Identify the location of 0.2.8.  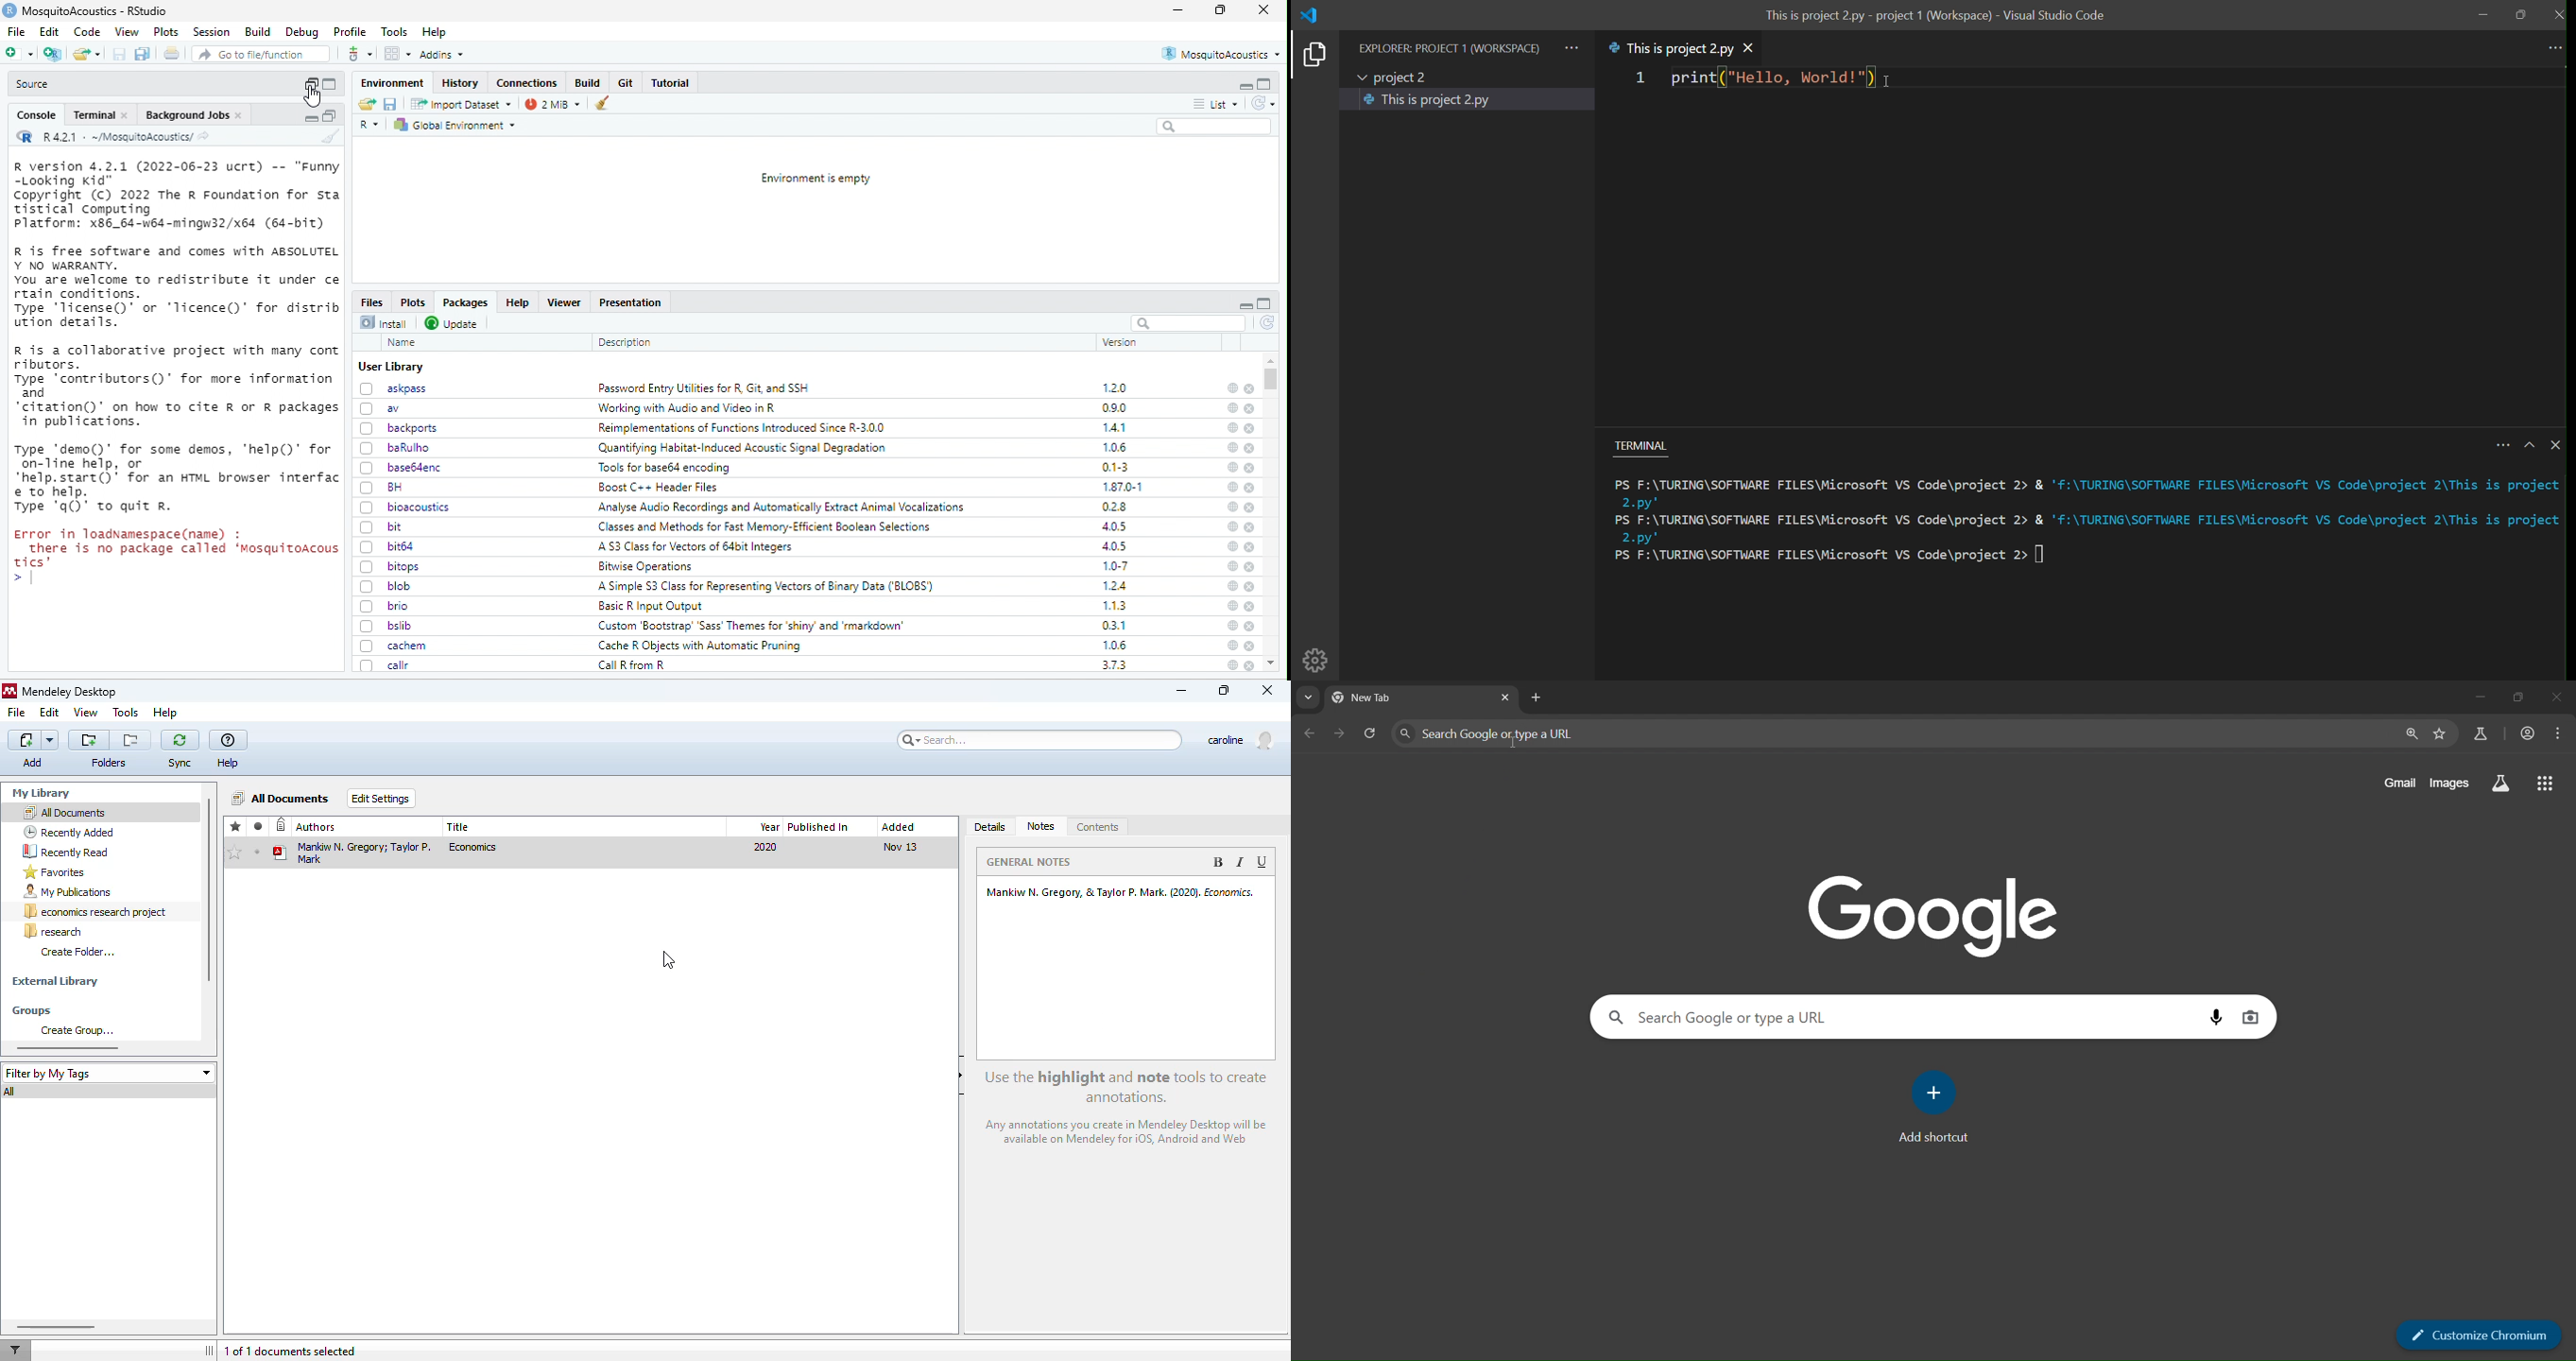
(1113, 507).